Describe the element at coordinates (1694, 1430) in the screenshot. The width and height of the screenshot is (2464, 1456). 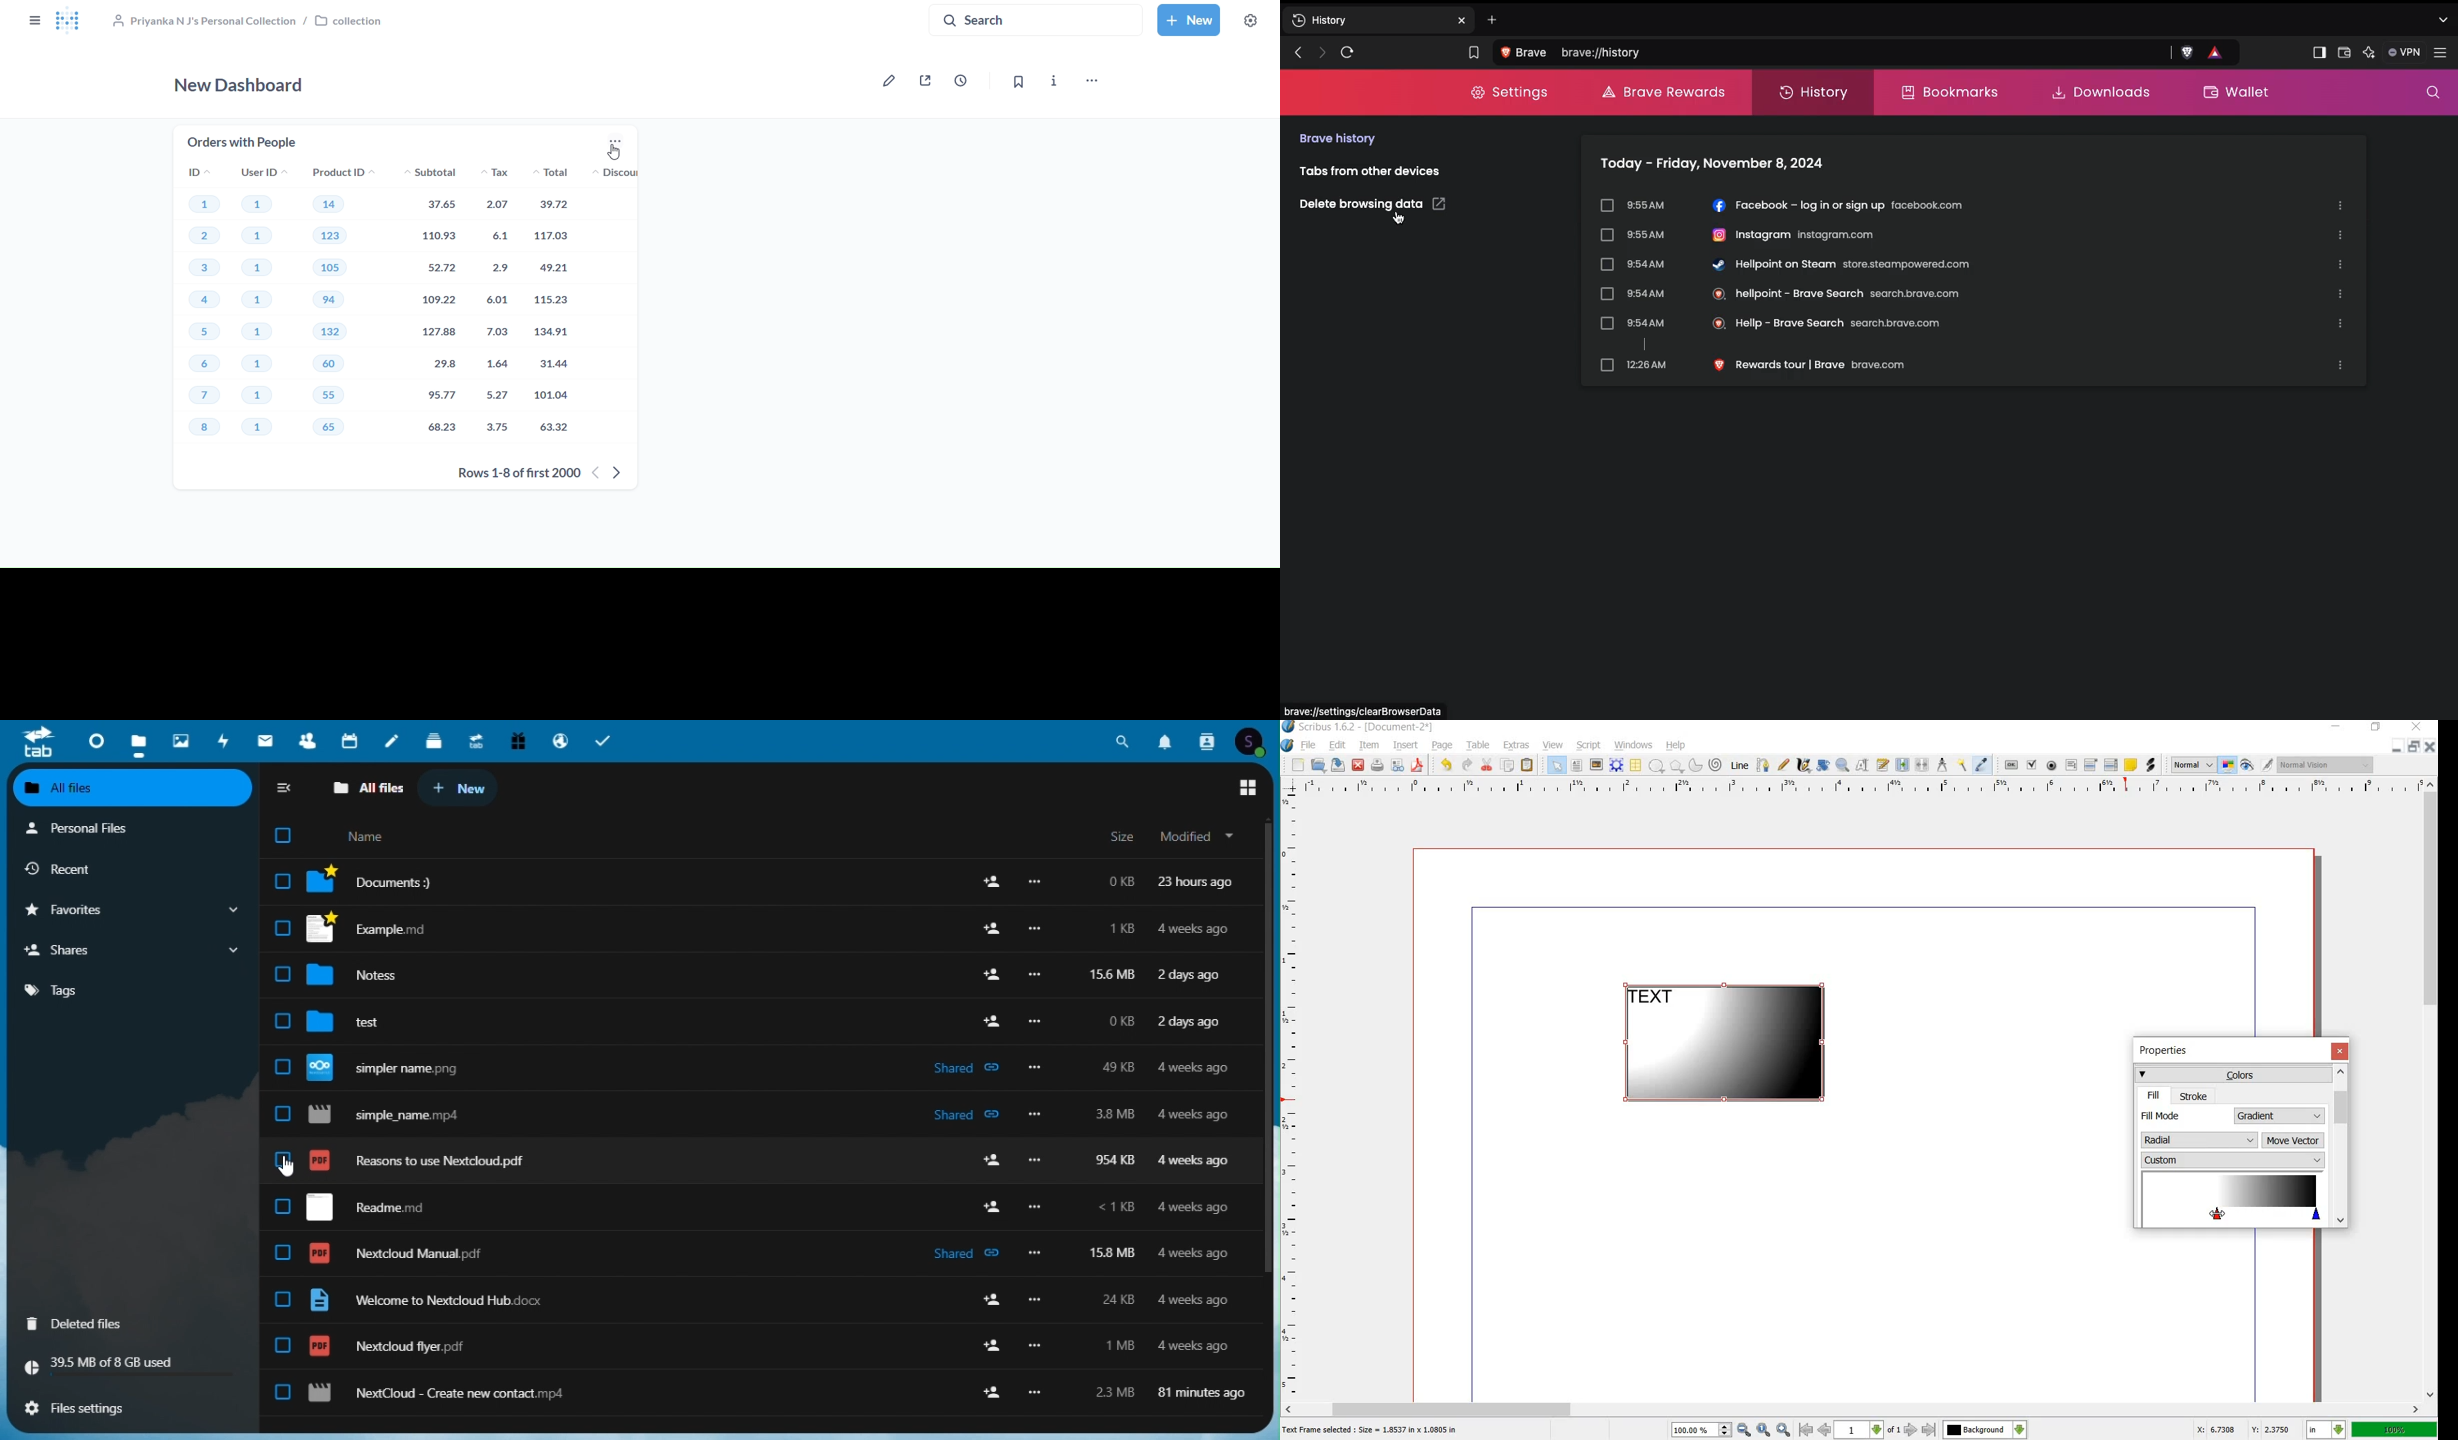
I see `100%` at that location.